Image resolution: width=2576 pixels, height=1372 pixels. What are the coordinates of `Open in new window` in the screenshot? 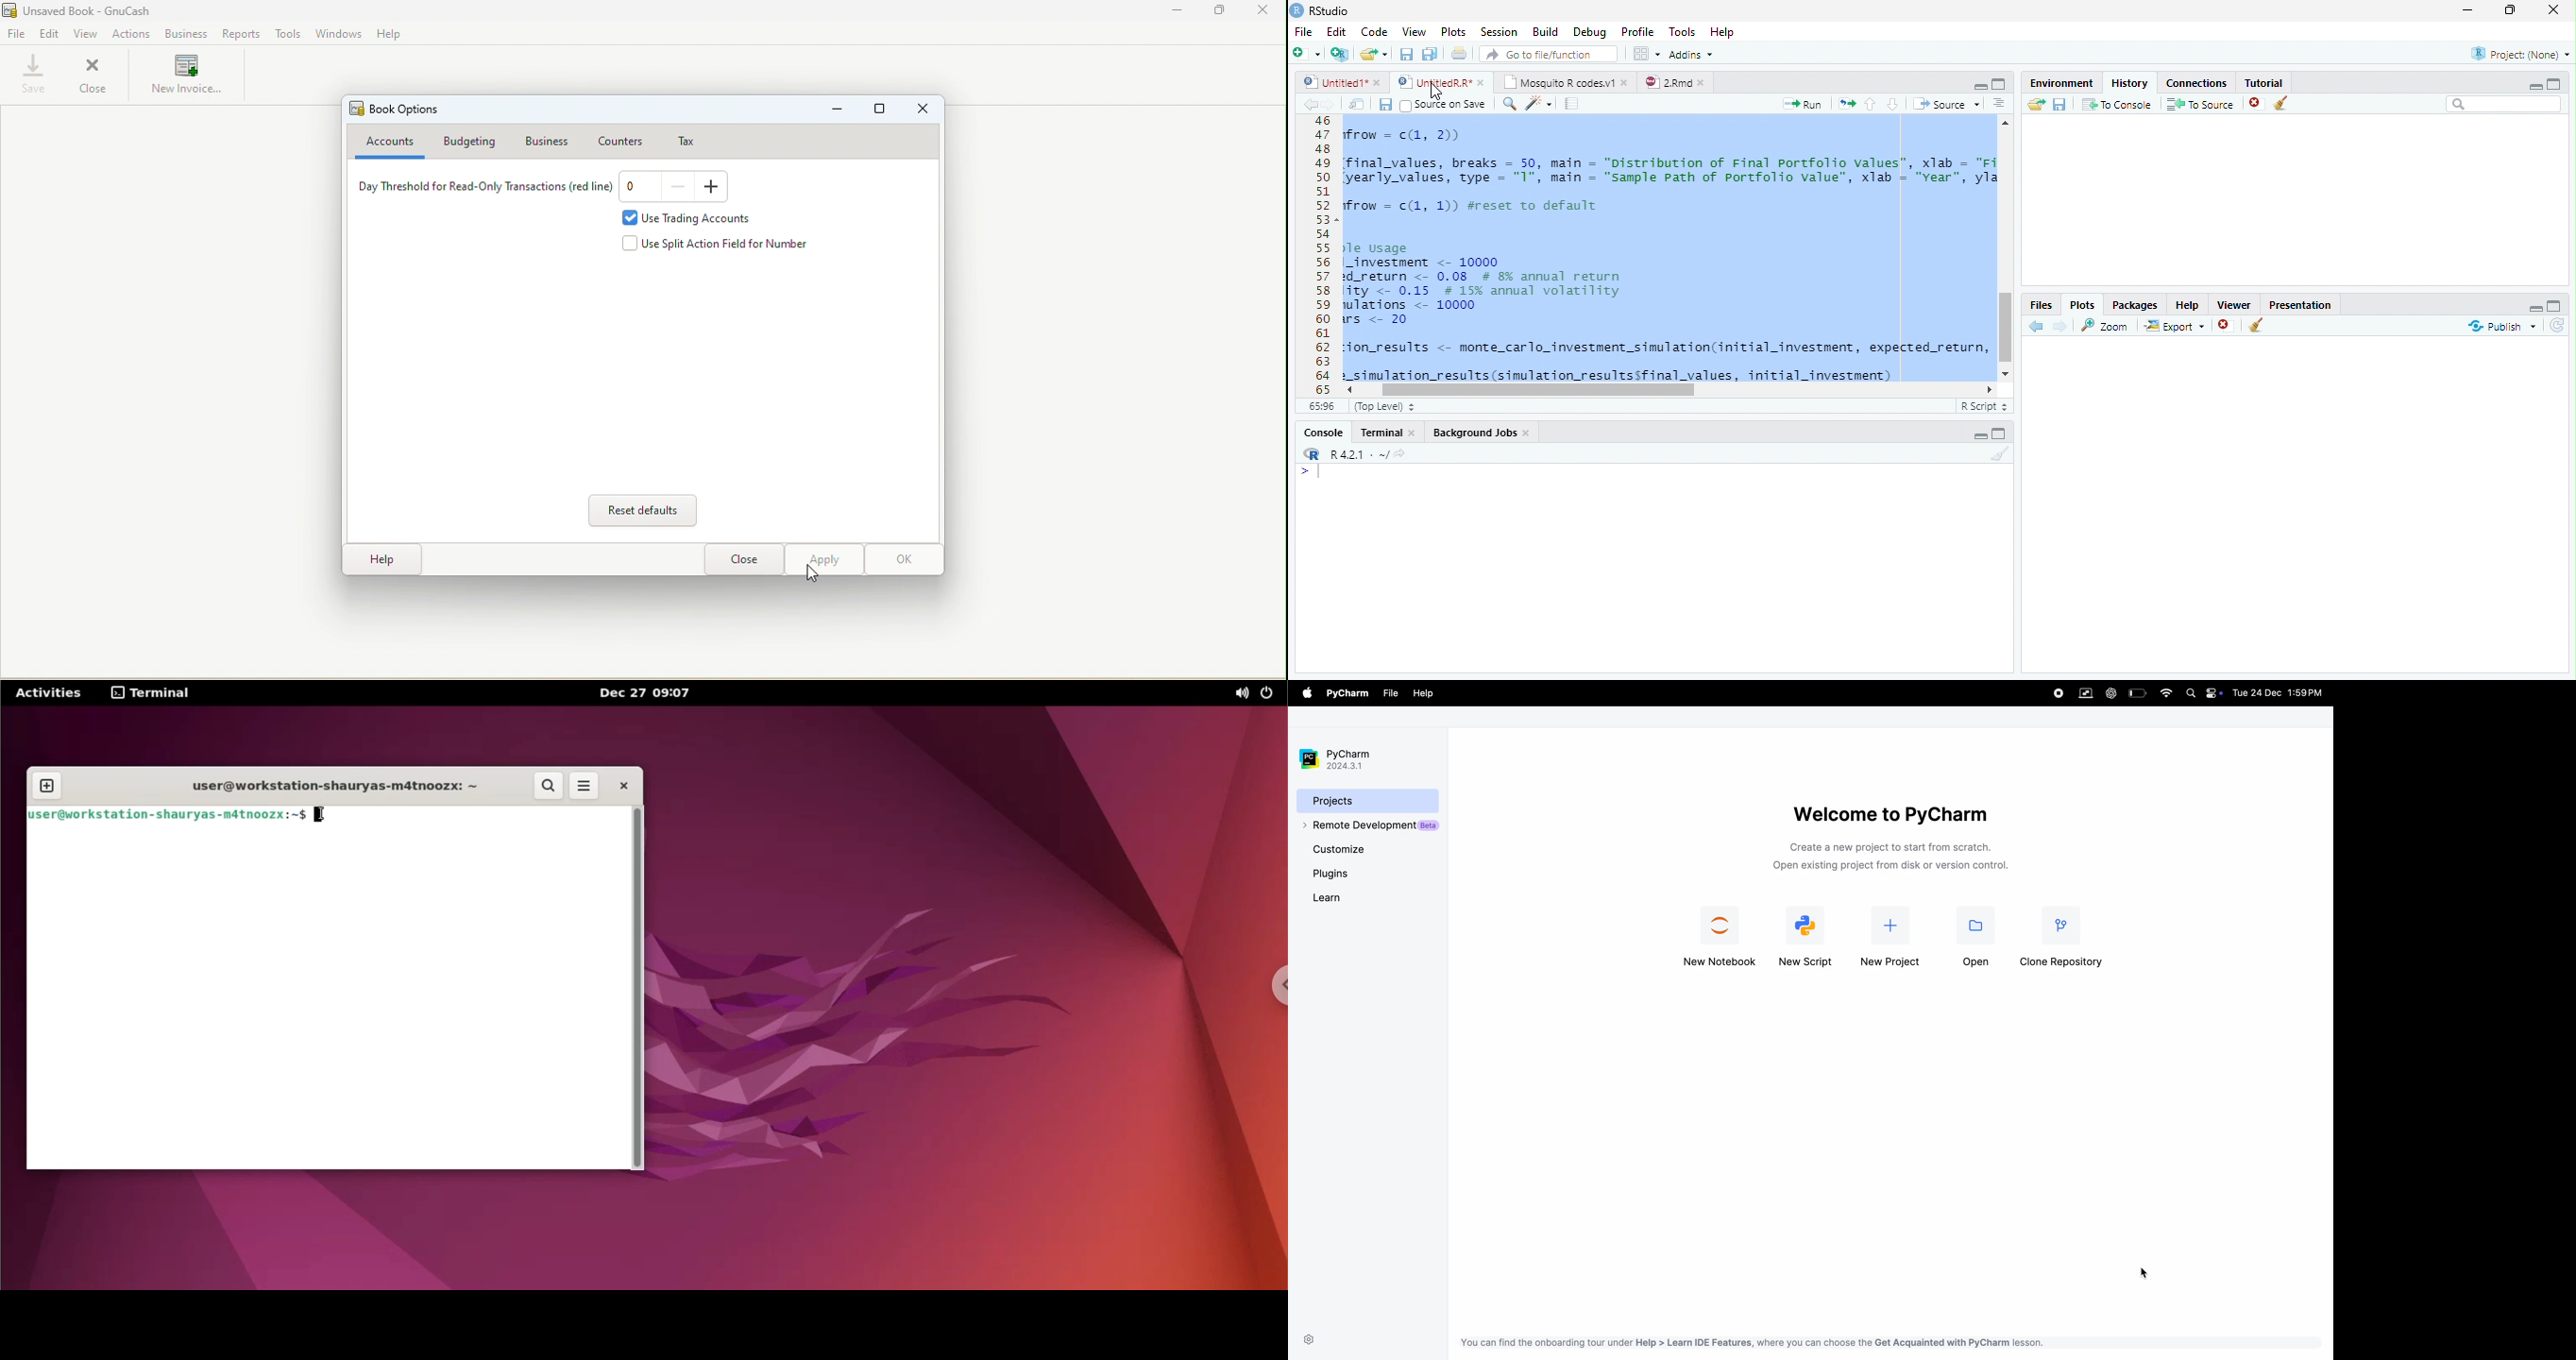 It's located at (1357, 104).